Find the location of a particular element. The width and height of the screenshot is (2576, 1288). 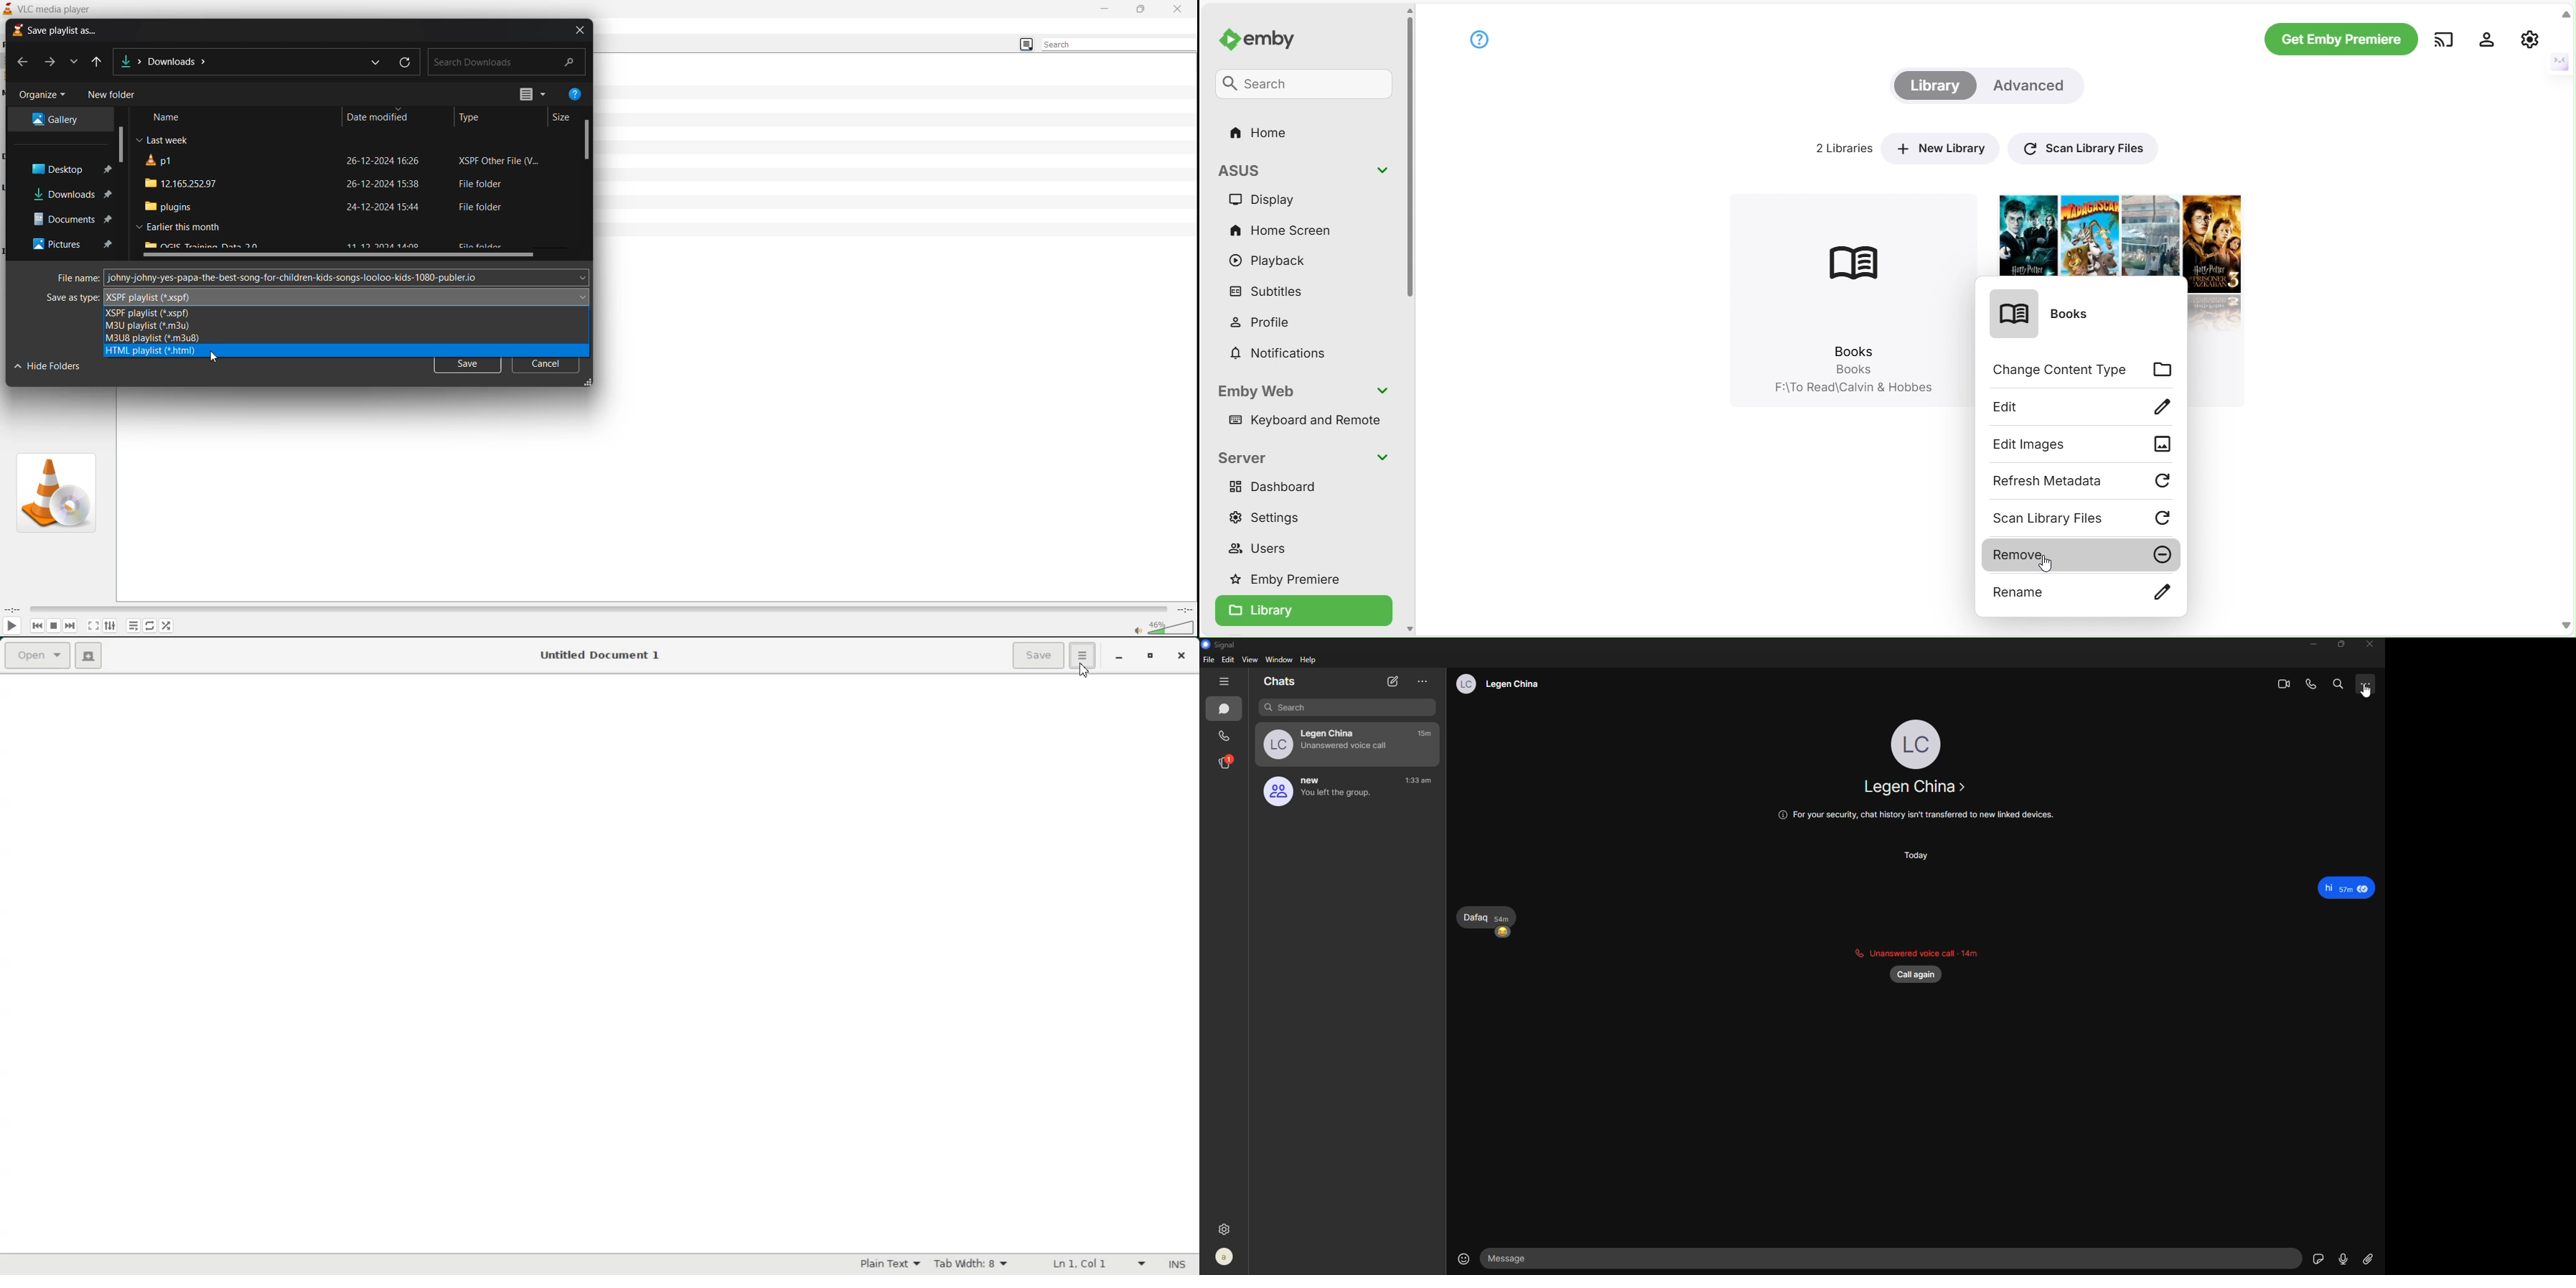

time is located at coordinates (1420, 781).